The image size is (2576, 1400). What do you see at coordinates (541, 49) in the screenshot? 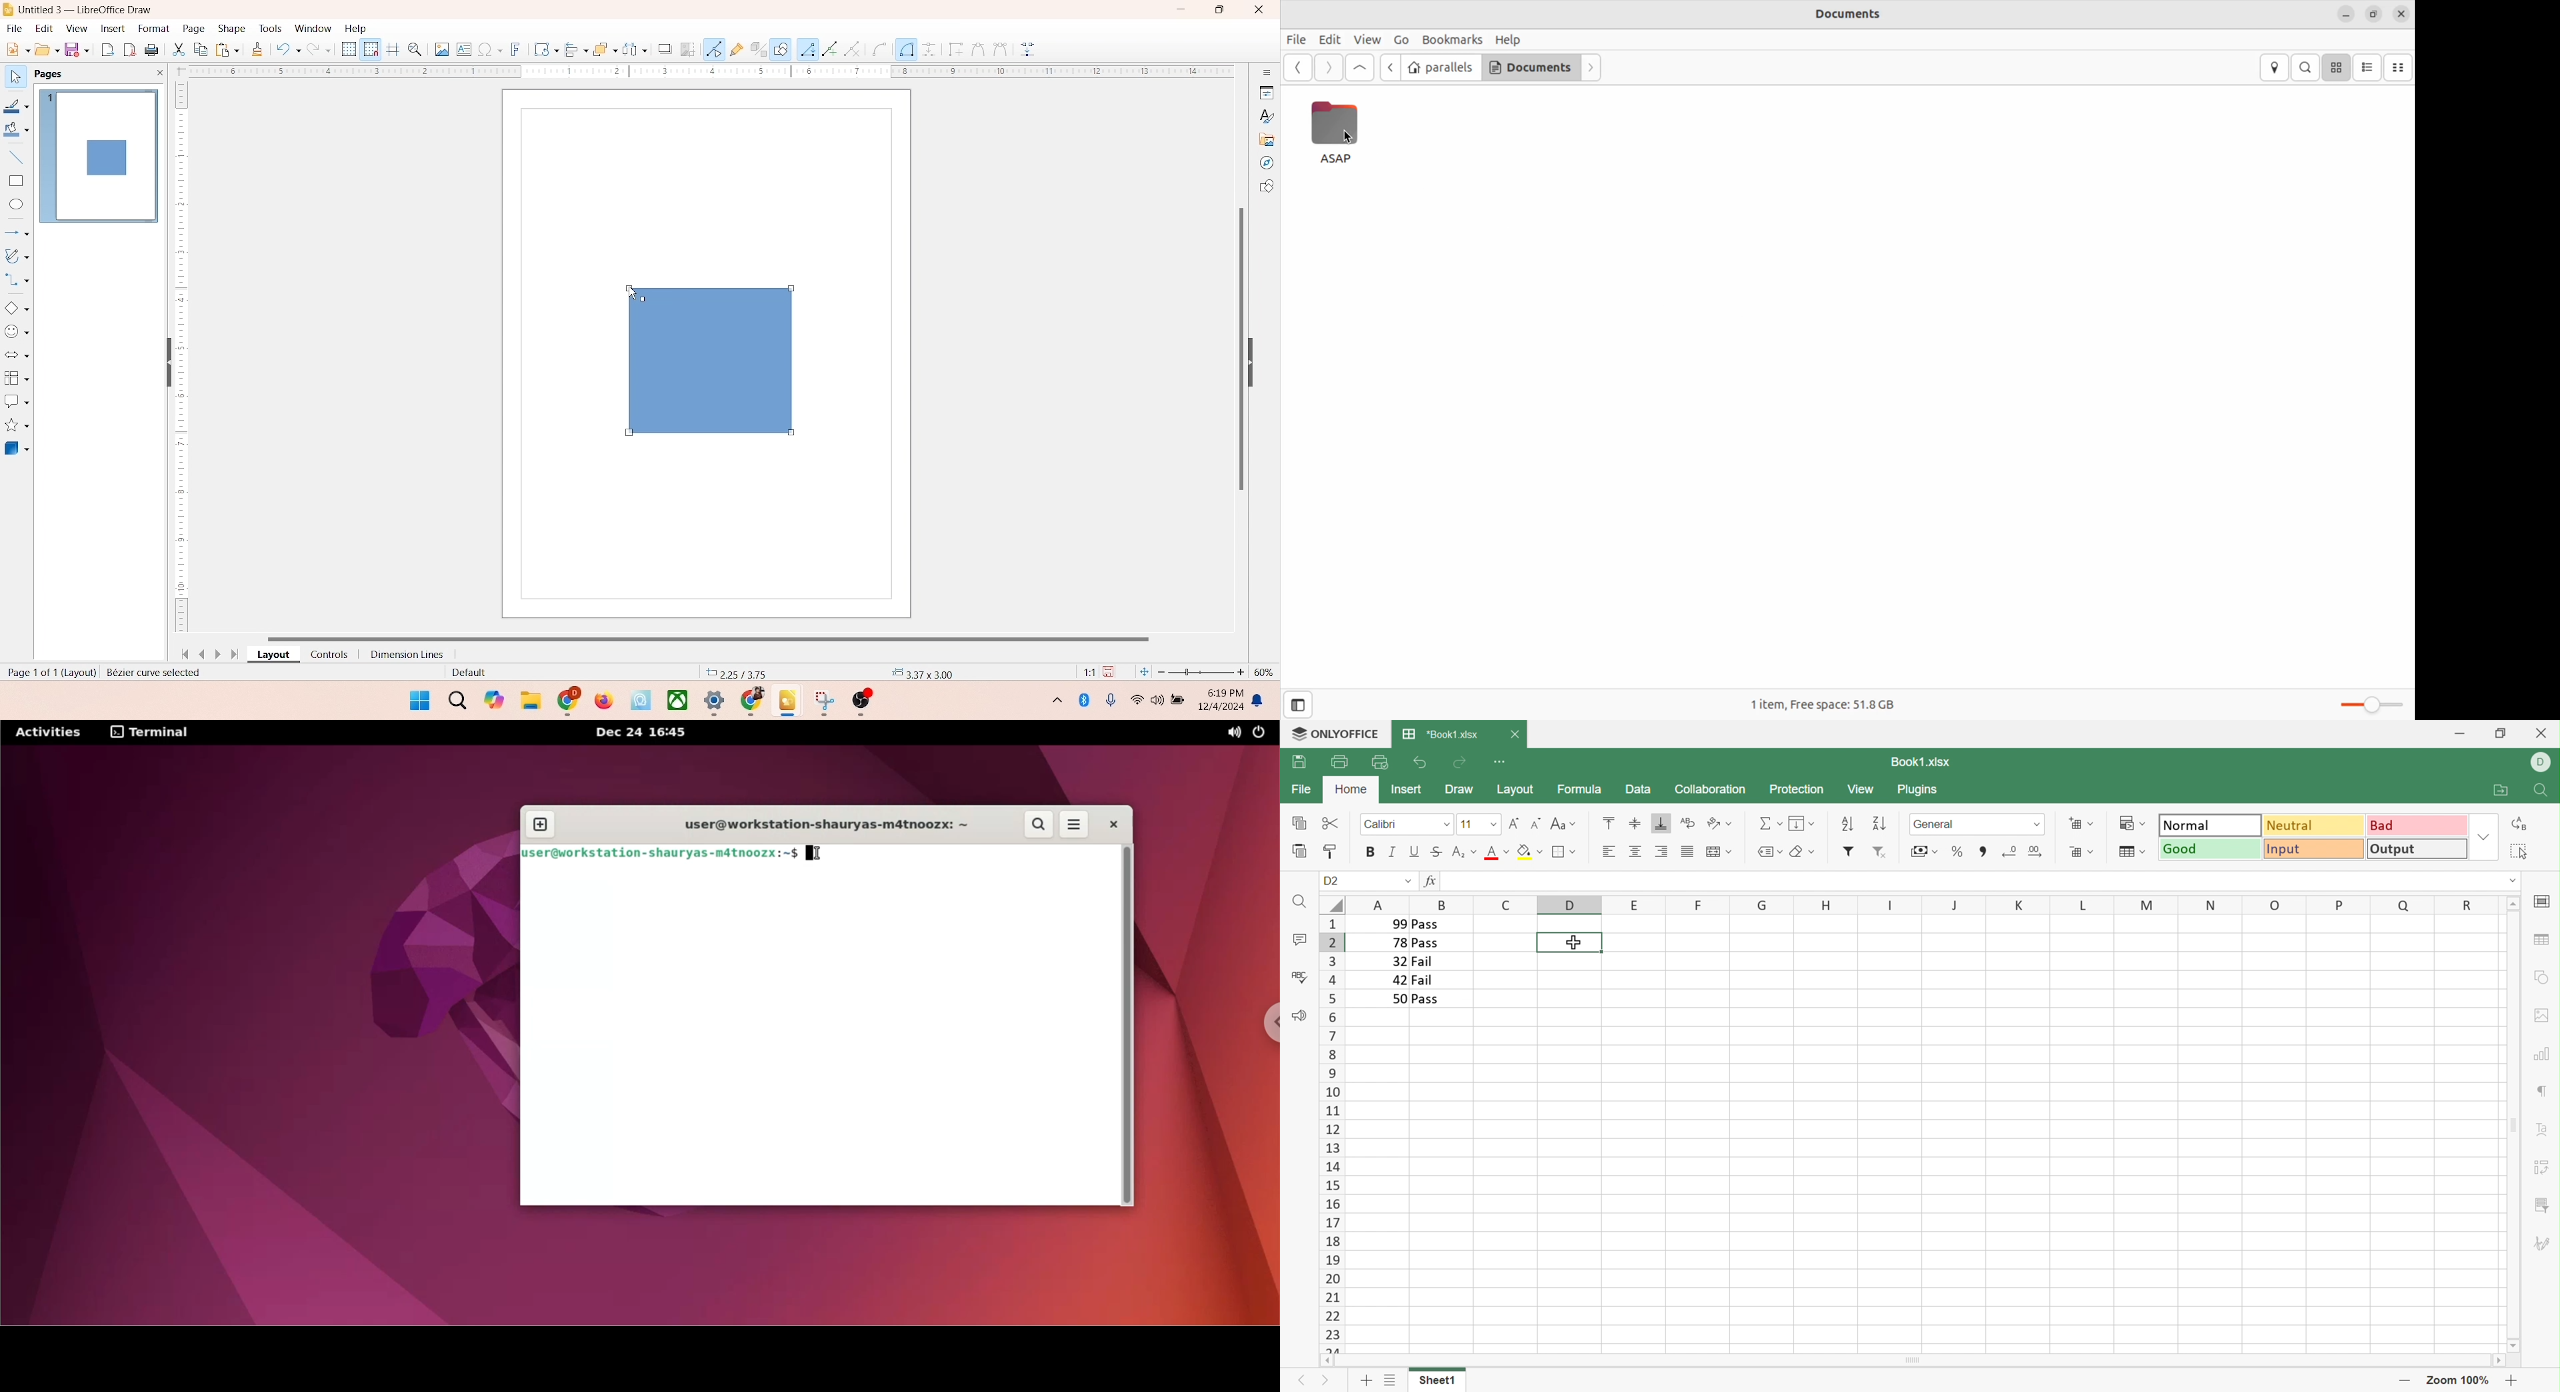
I see `transformation` at bounding box center [541, 49].